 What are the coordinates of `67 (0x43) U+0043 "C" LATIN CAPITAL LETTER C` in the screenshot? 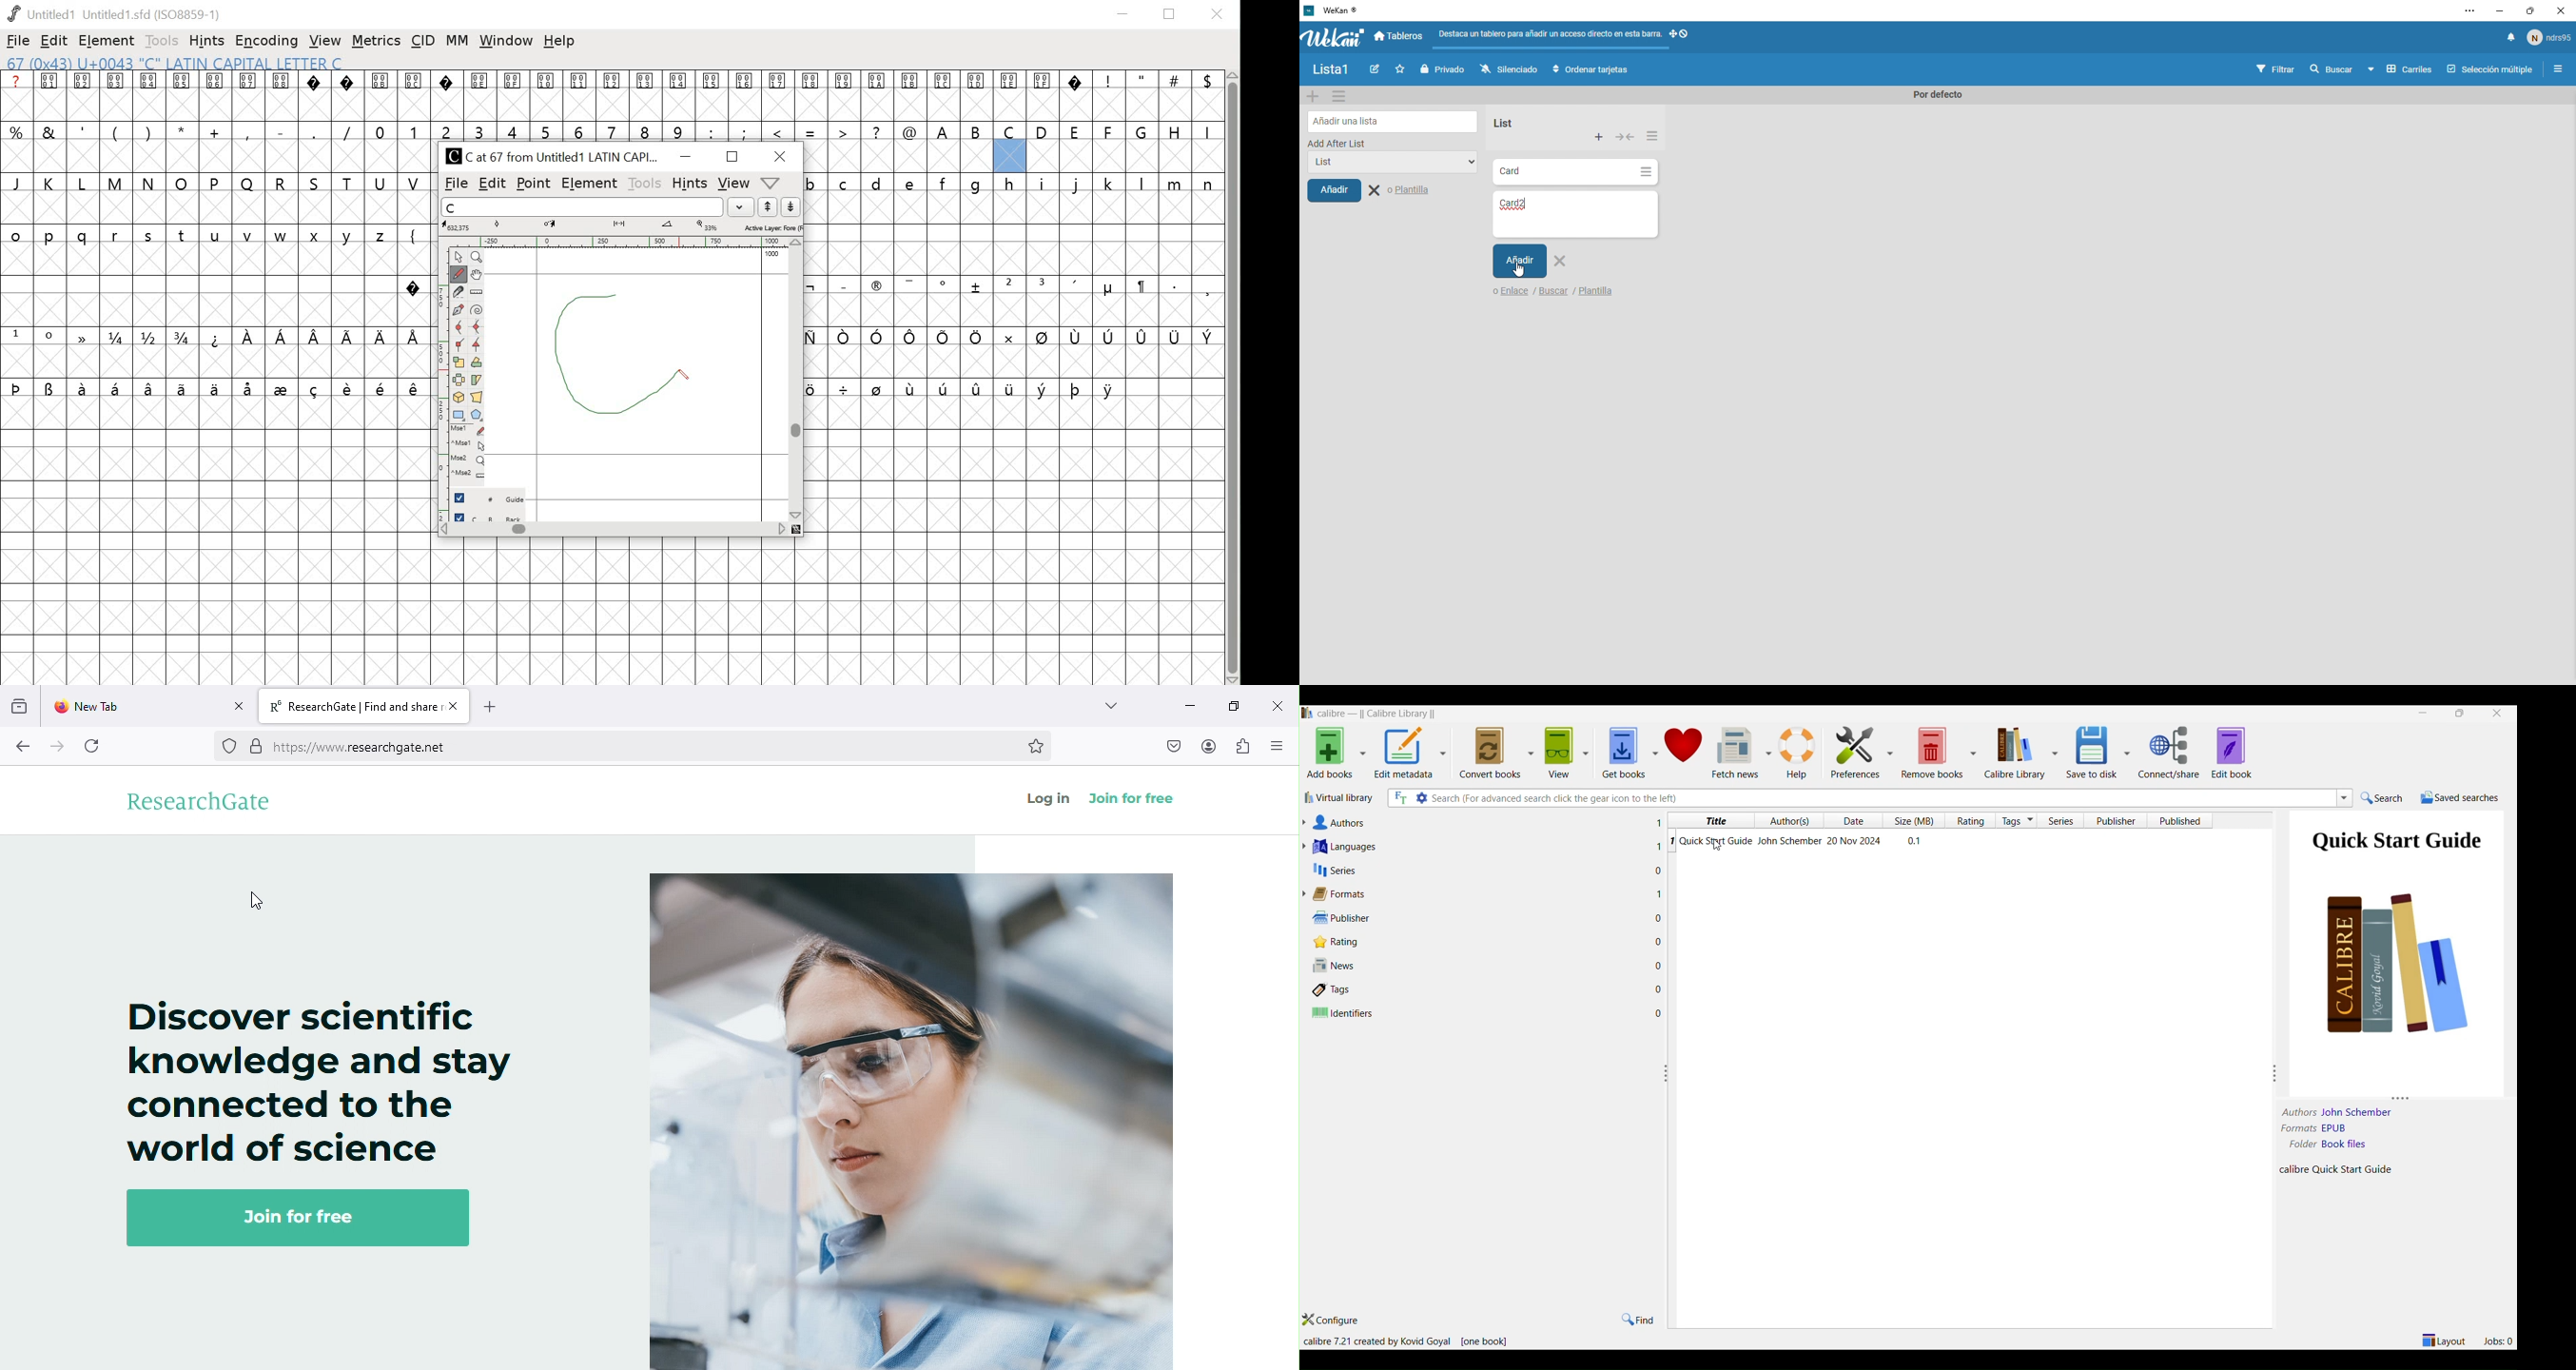 It's located at (190, 63).